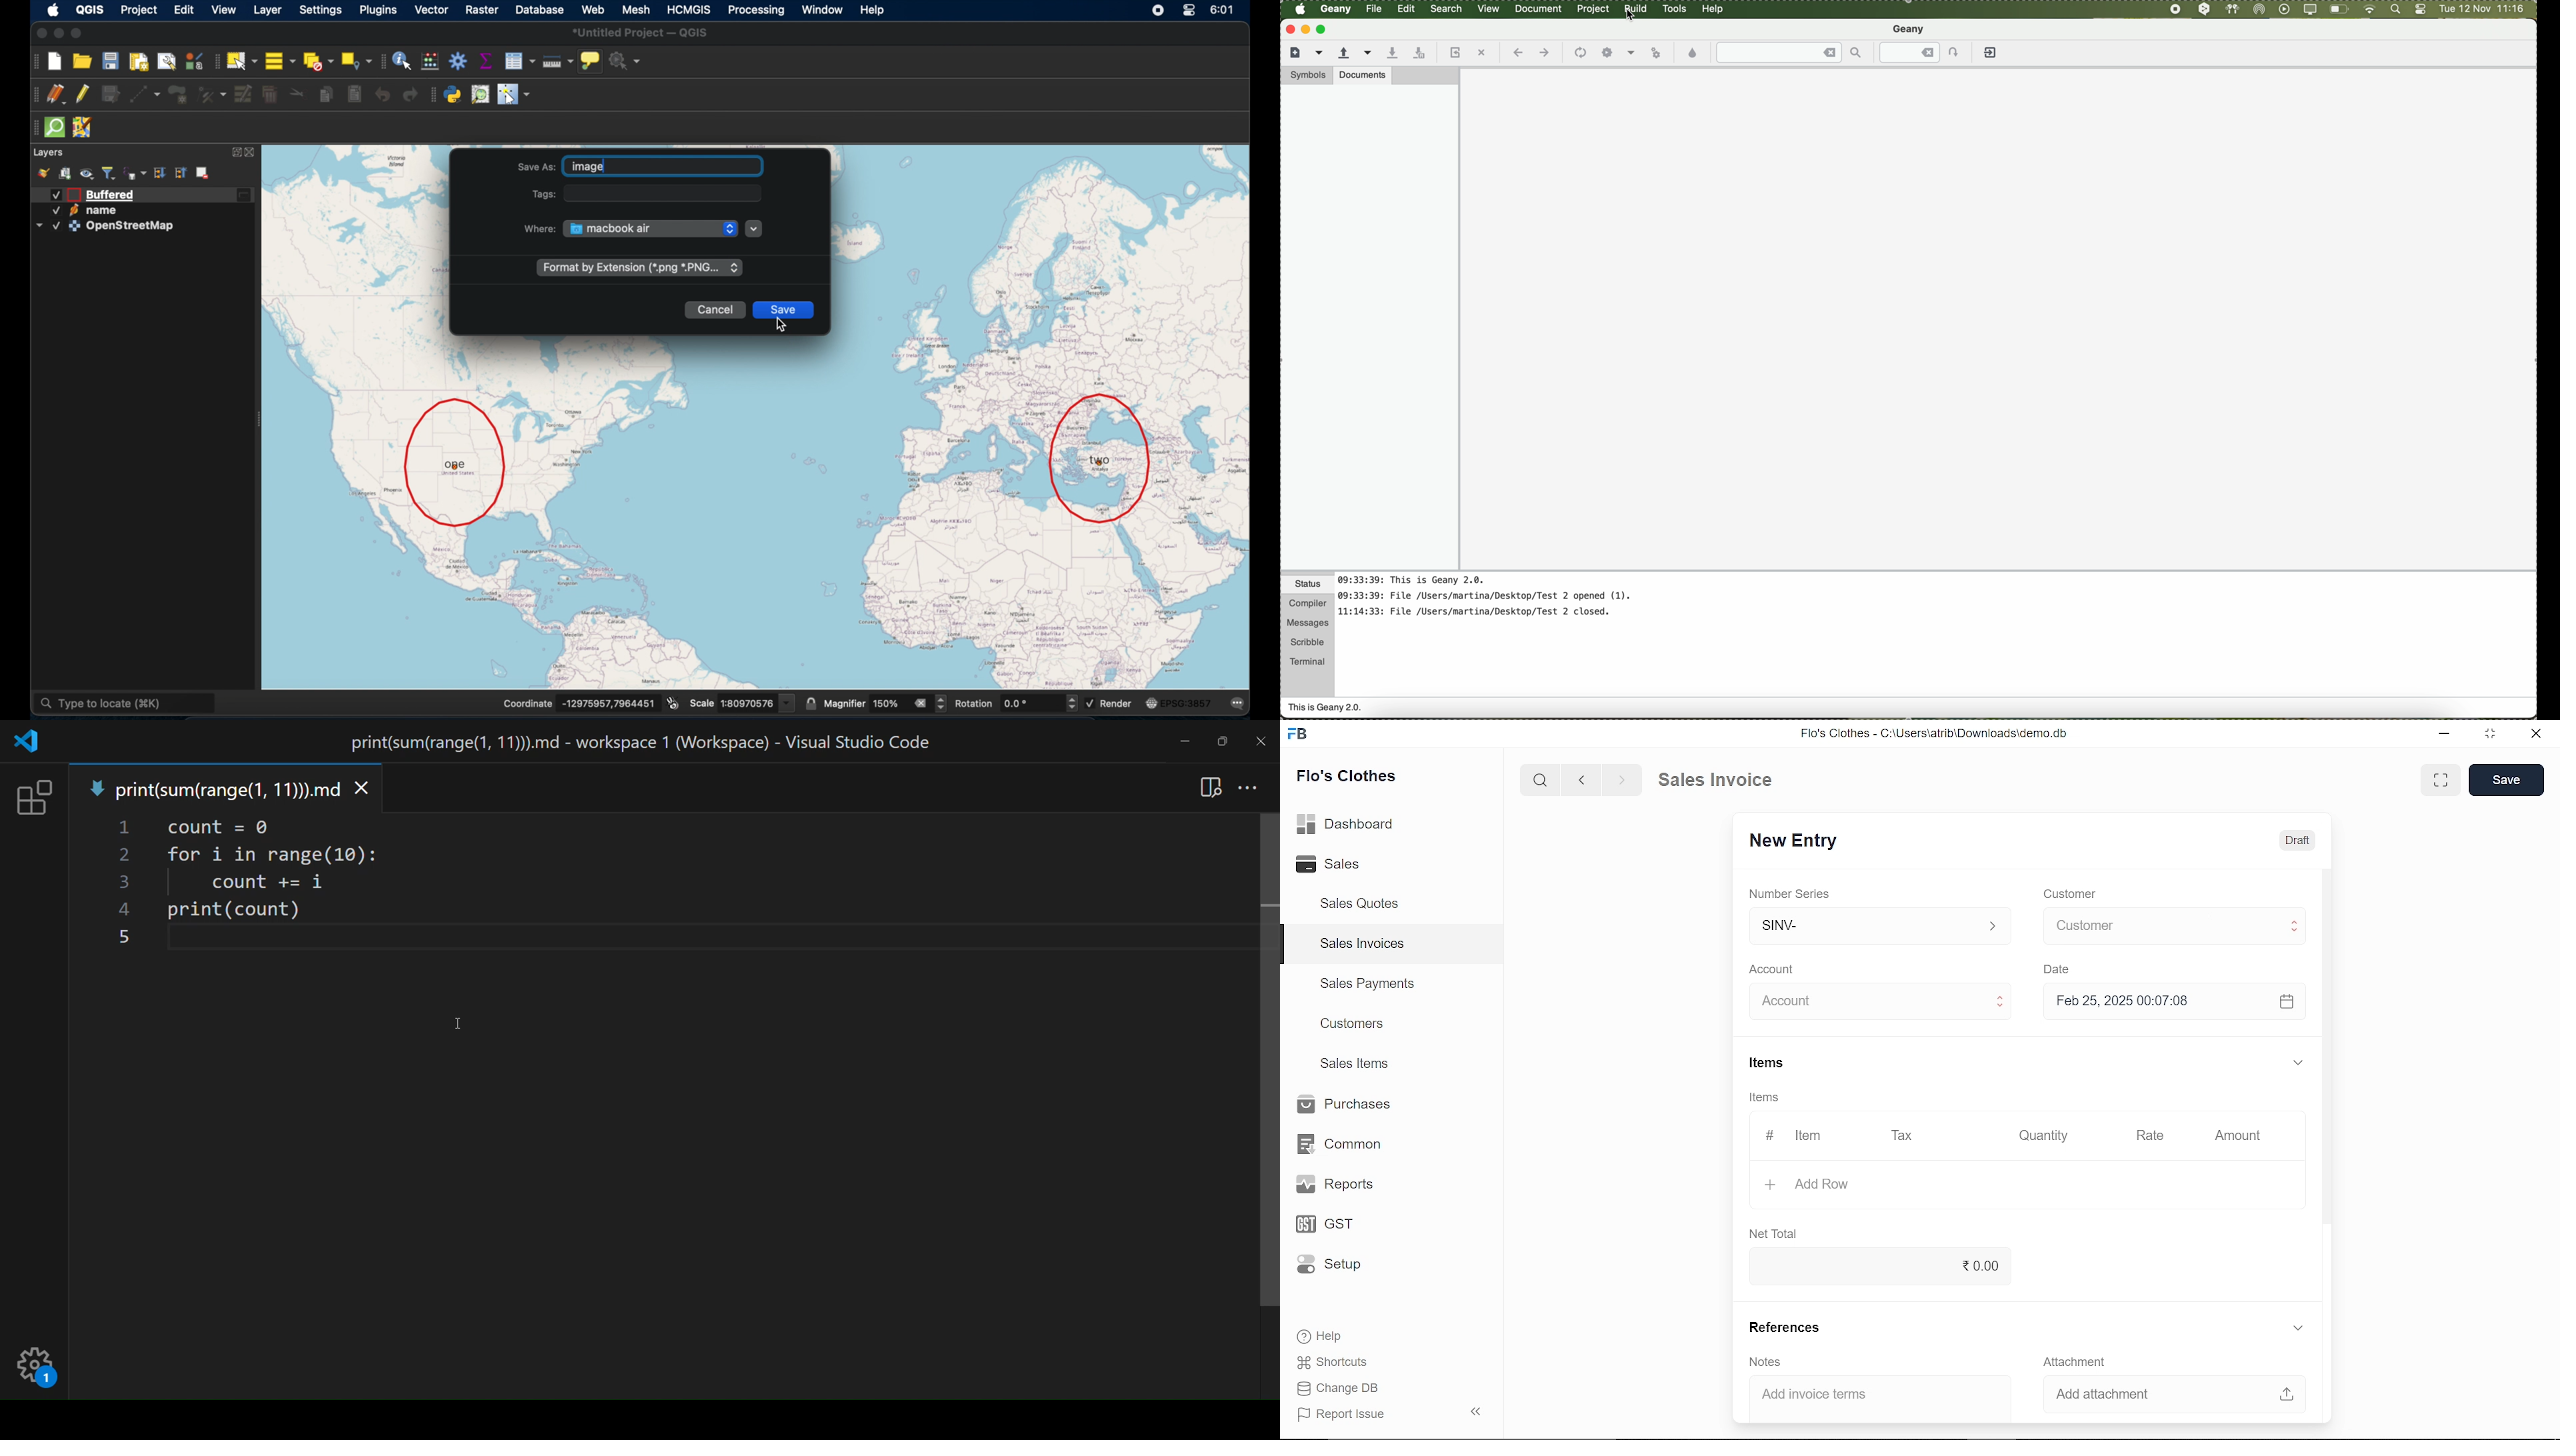  What do you see at coordinates (1340, 1185) in the screenshot?
I see `Reports` at bounding box center [1340, 1185].